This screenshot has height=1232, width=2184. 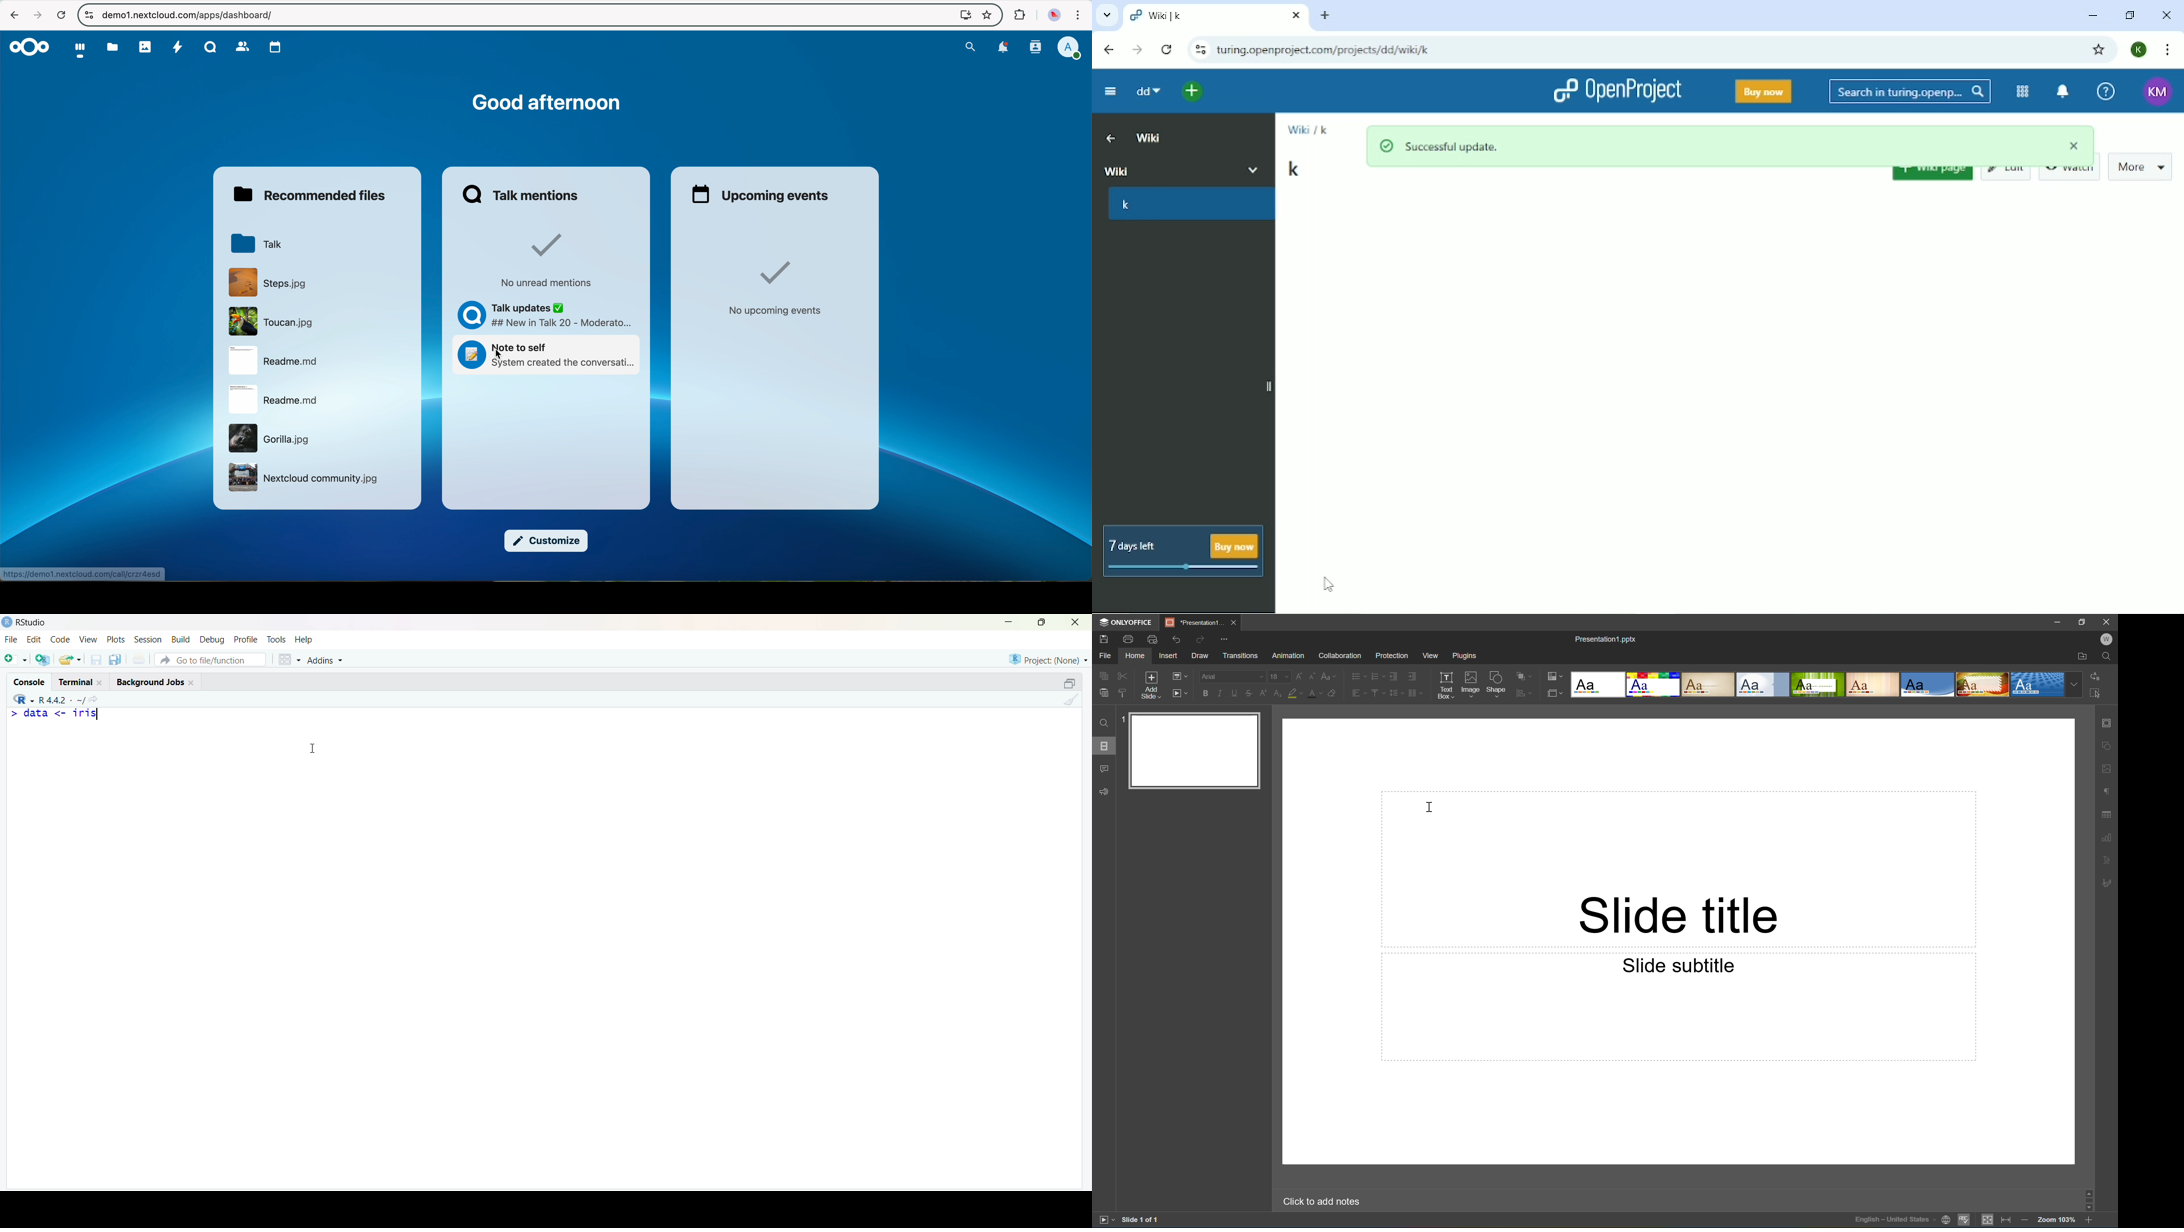 I want to click on Decrement font size, so click(x=1313, y=675).